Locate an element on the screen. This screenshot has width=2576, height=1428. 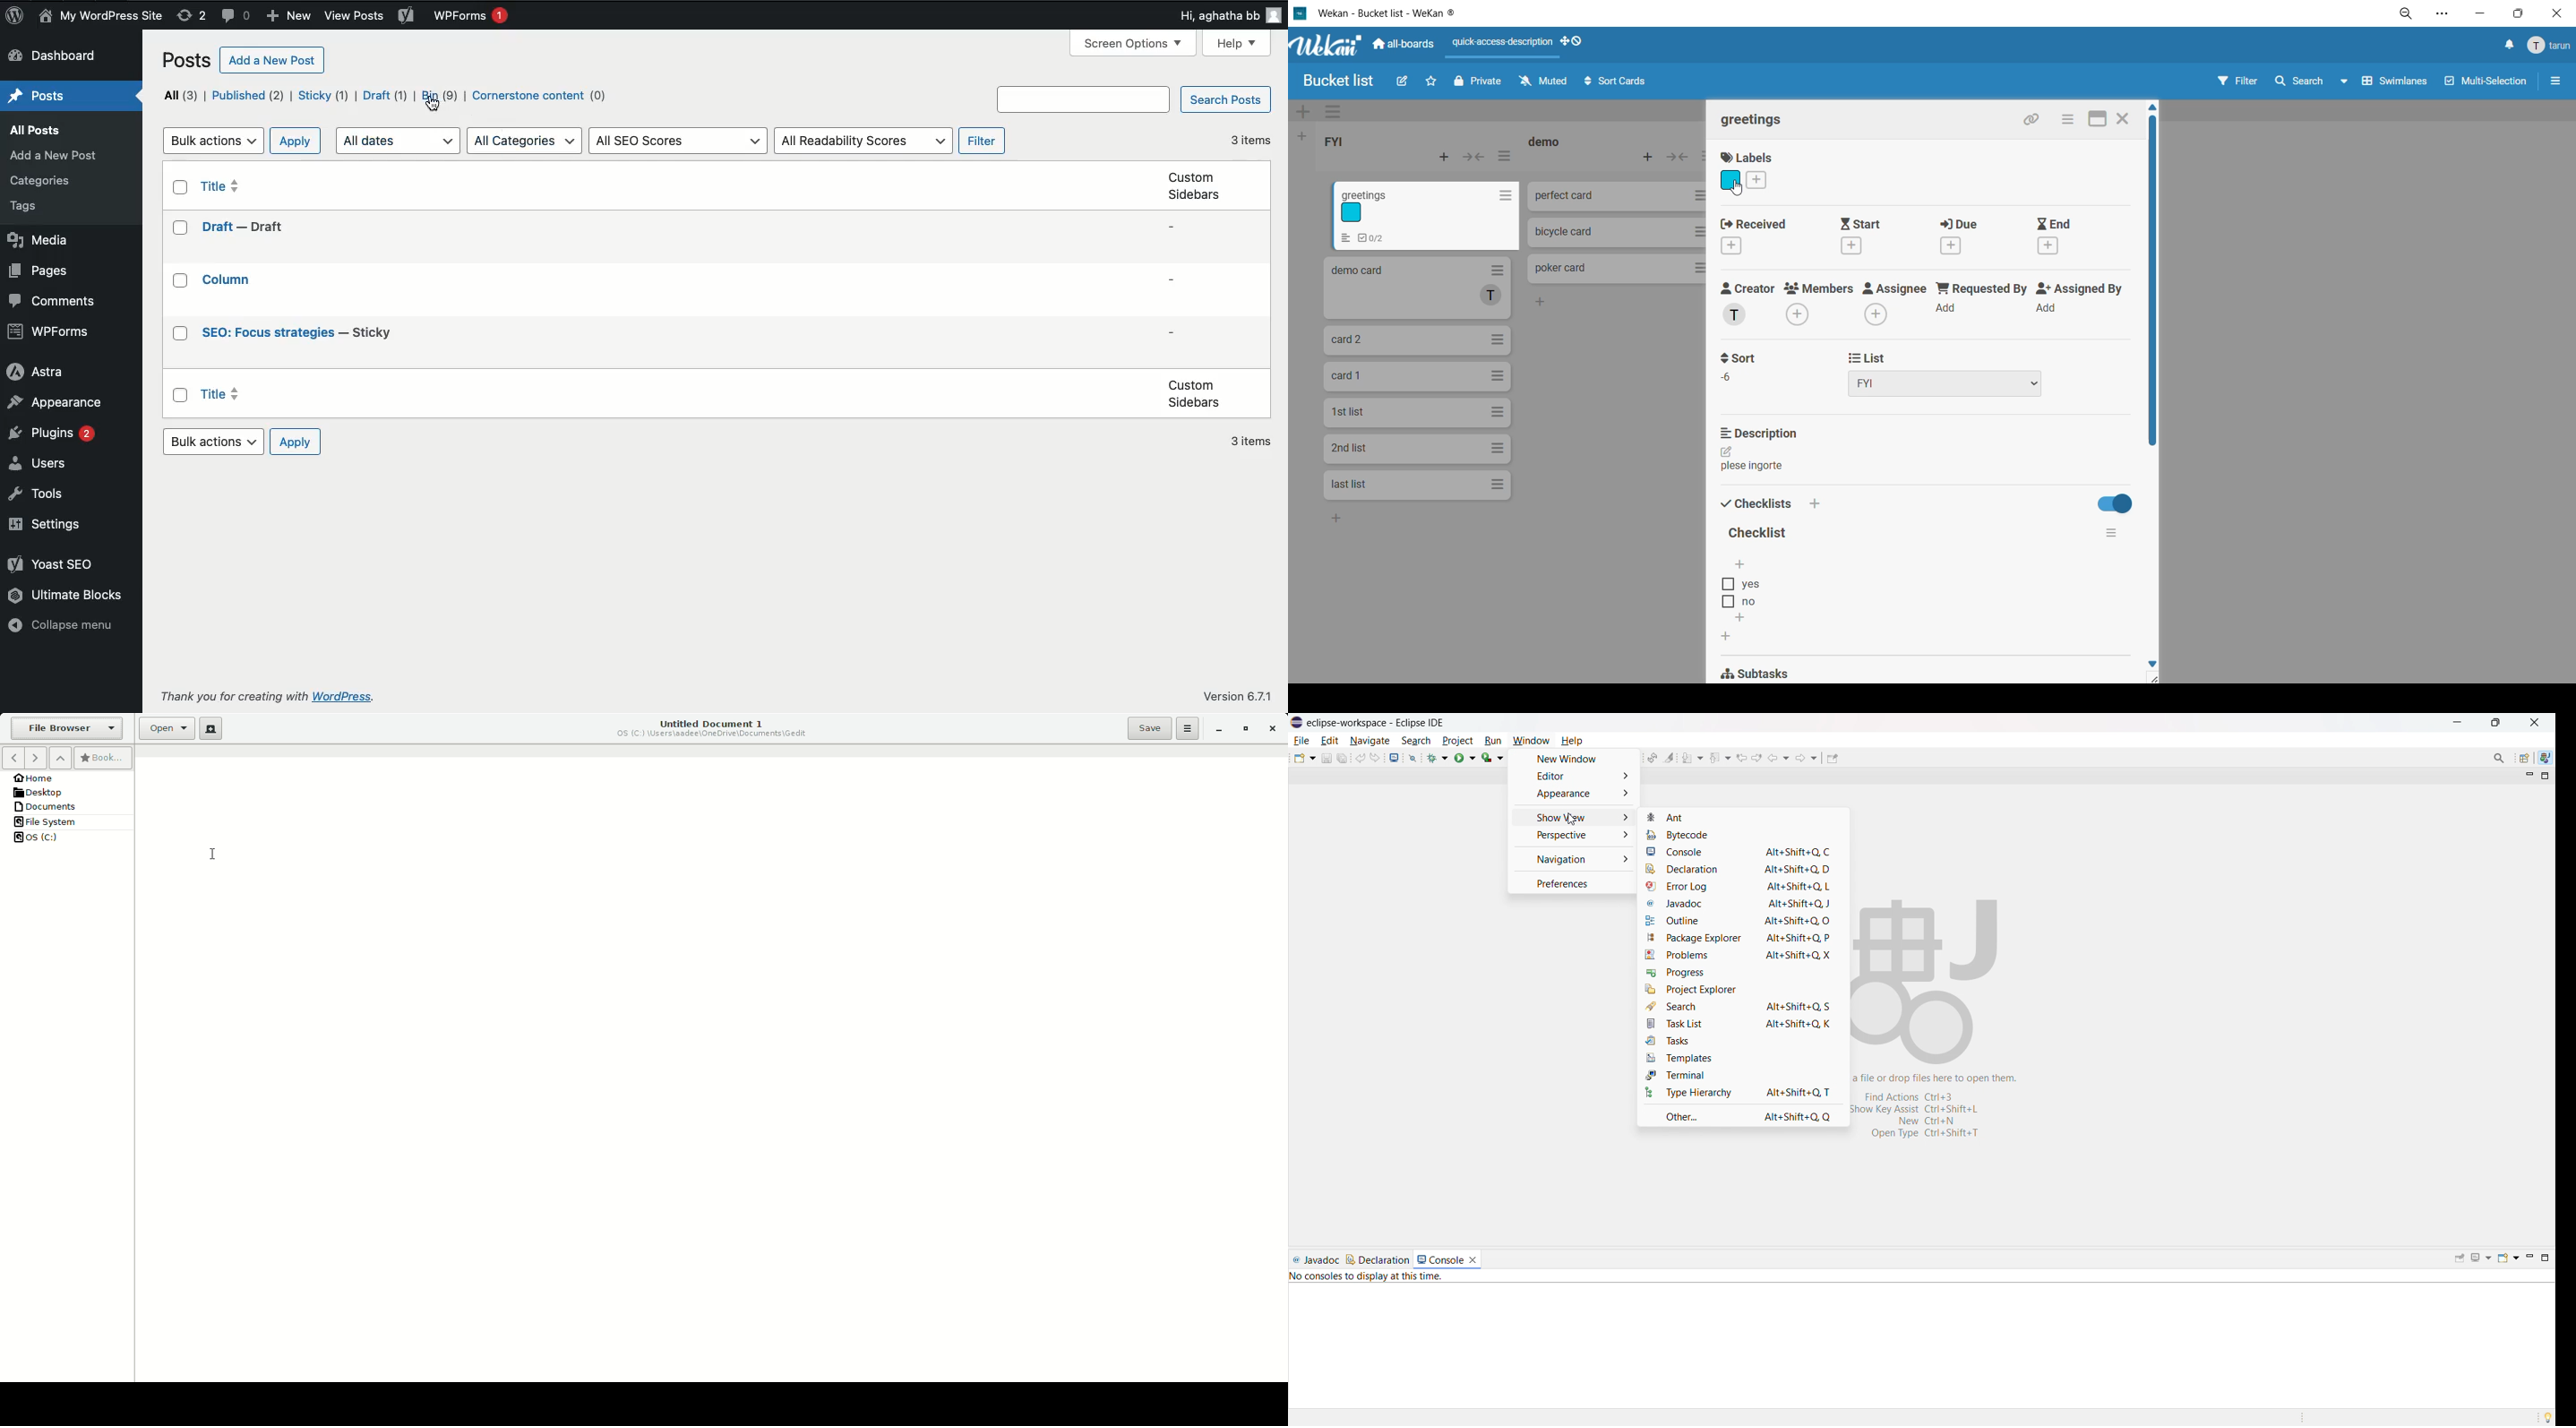
Posts is located at coordinates (38, 96).